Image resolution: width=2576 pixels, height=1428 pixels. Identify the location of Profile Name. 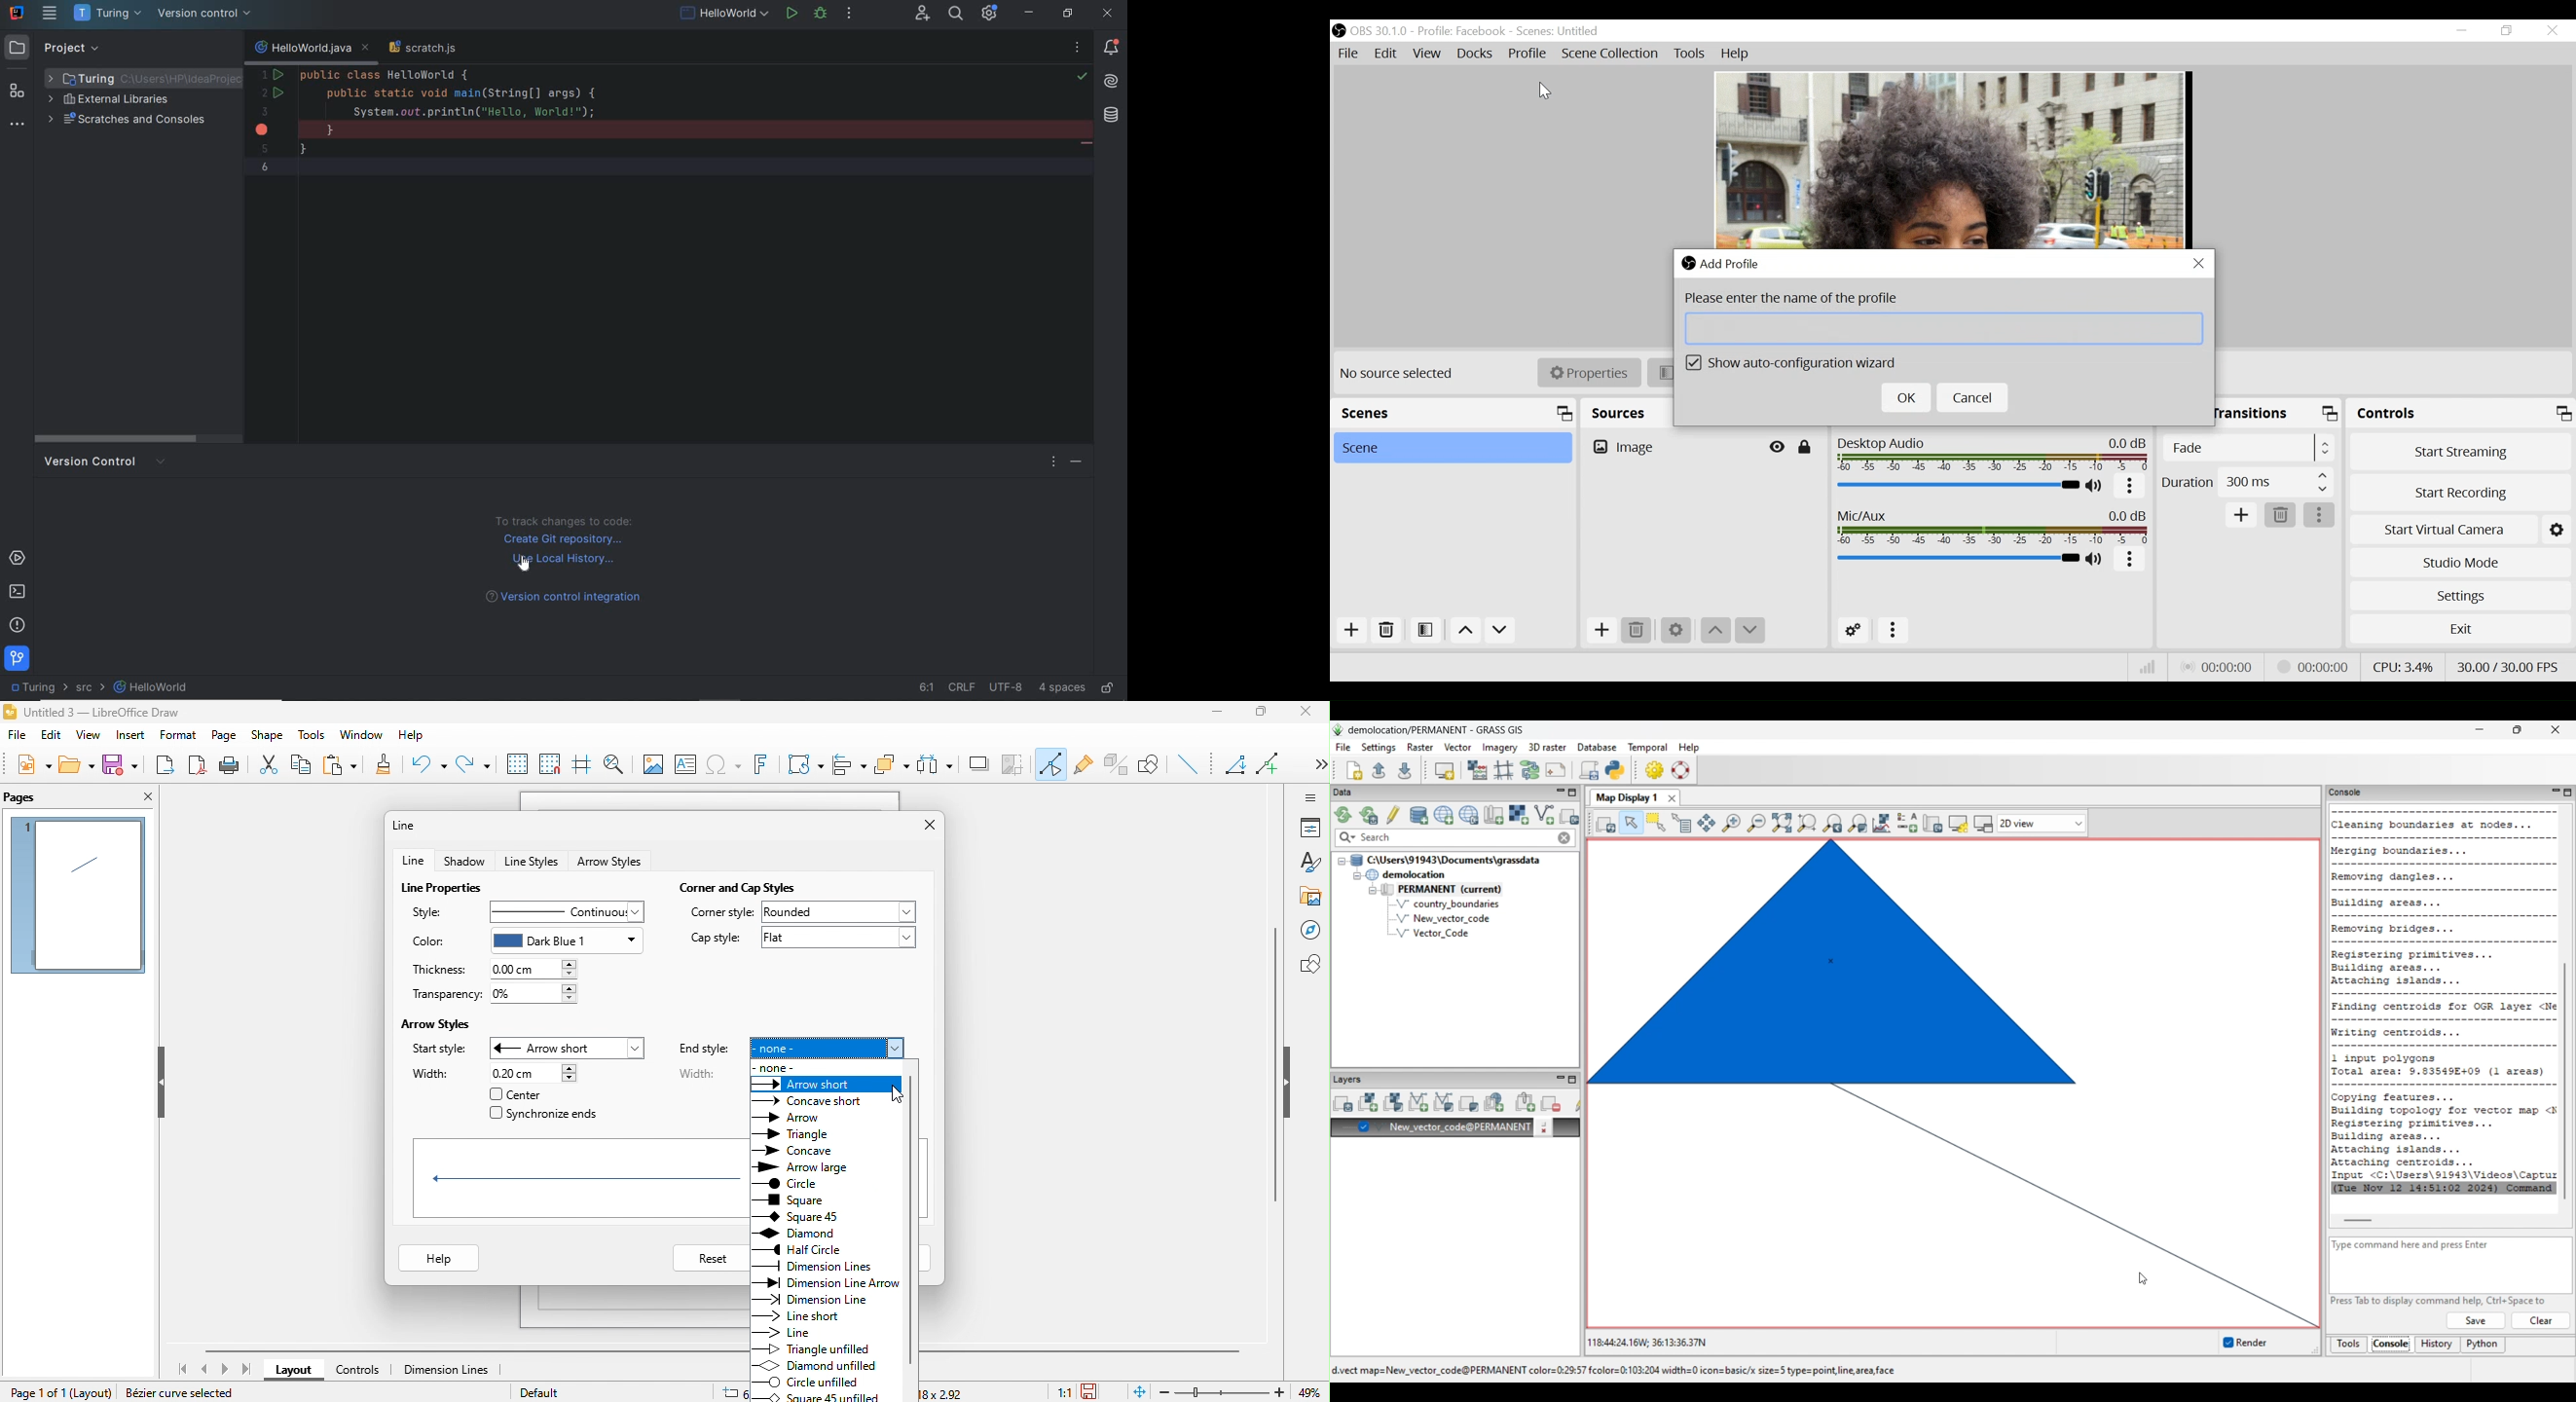
(1461, 32).